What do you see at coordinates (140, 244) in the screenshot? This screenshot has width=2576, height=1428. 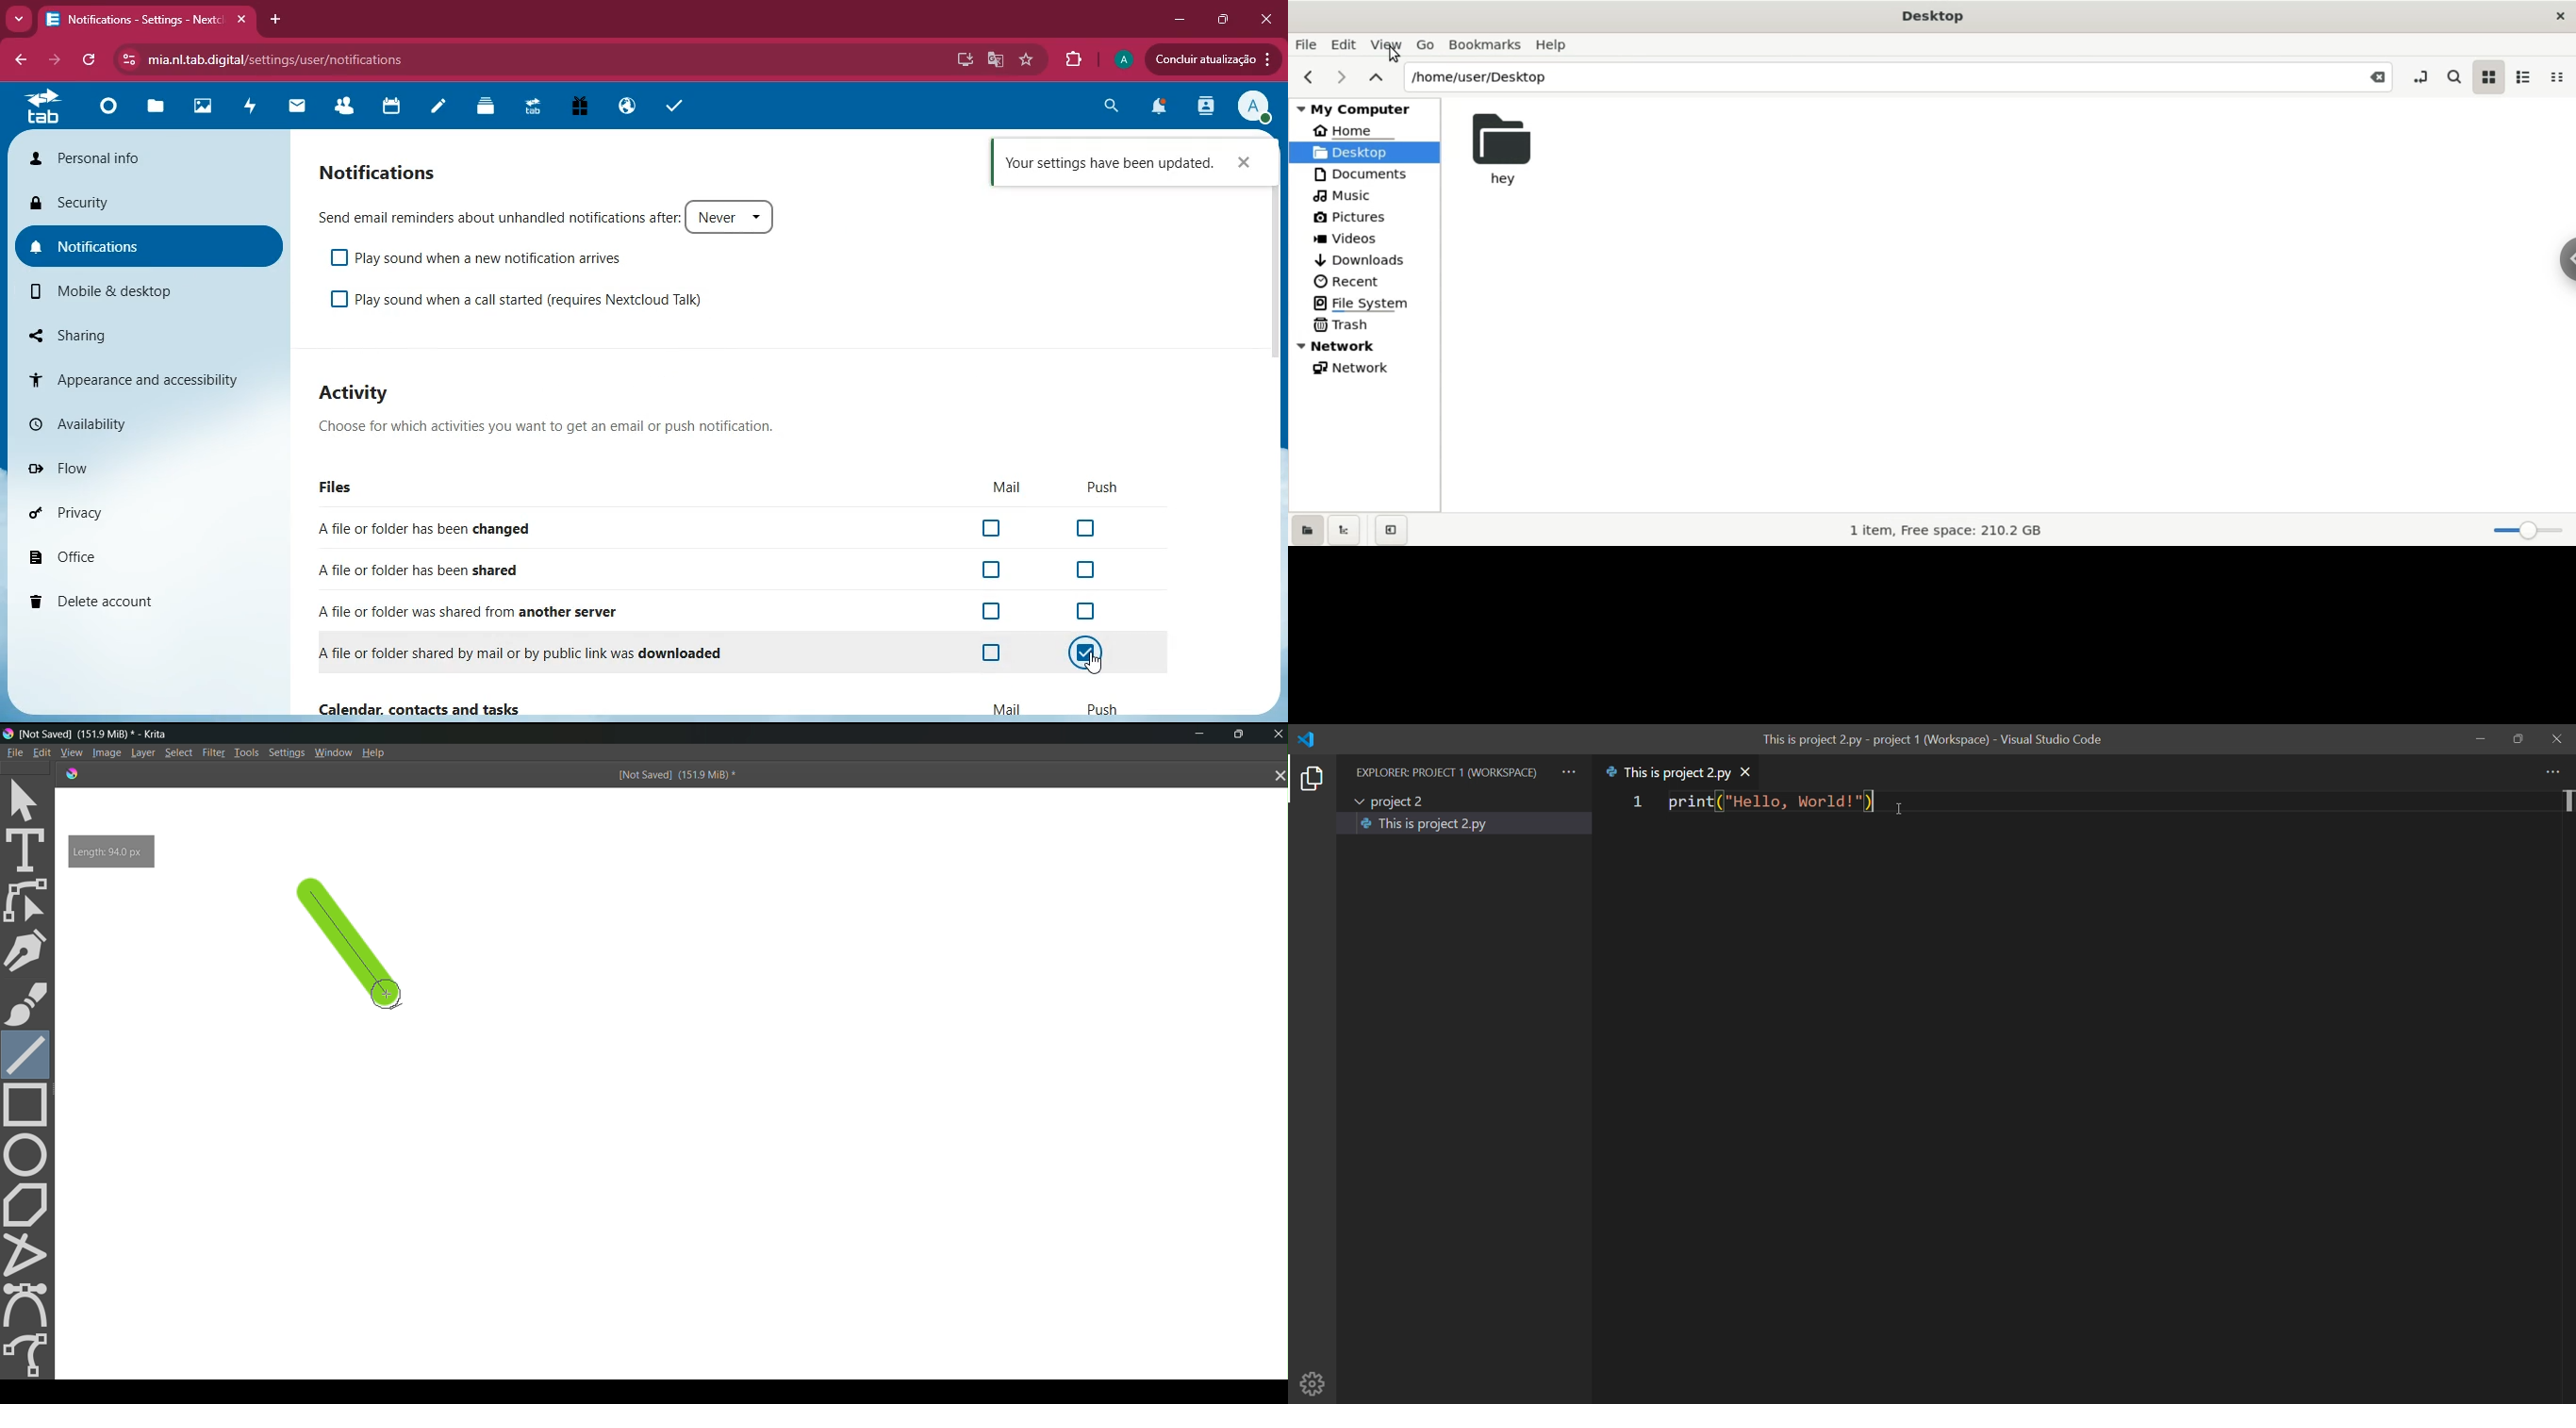 I see `notifications` at bounding box center [140, 244].